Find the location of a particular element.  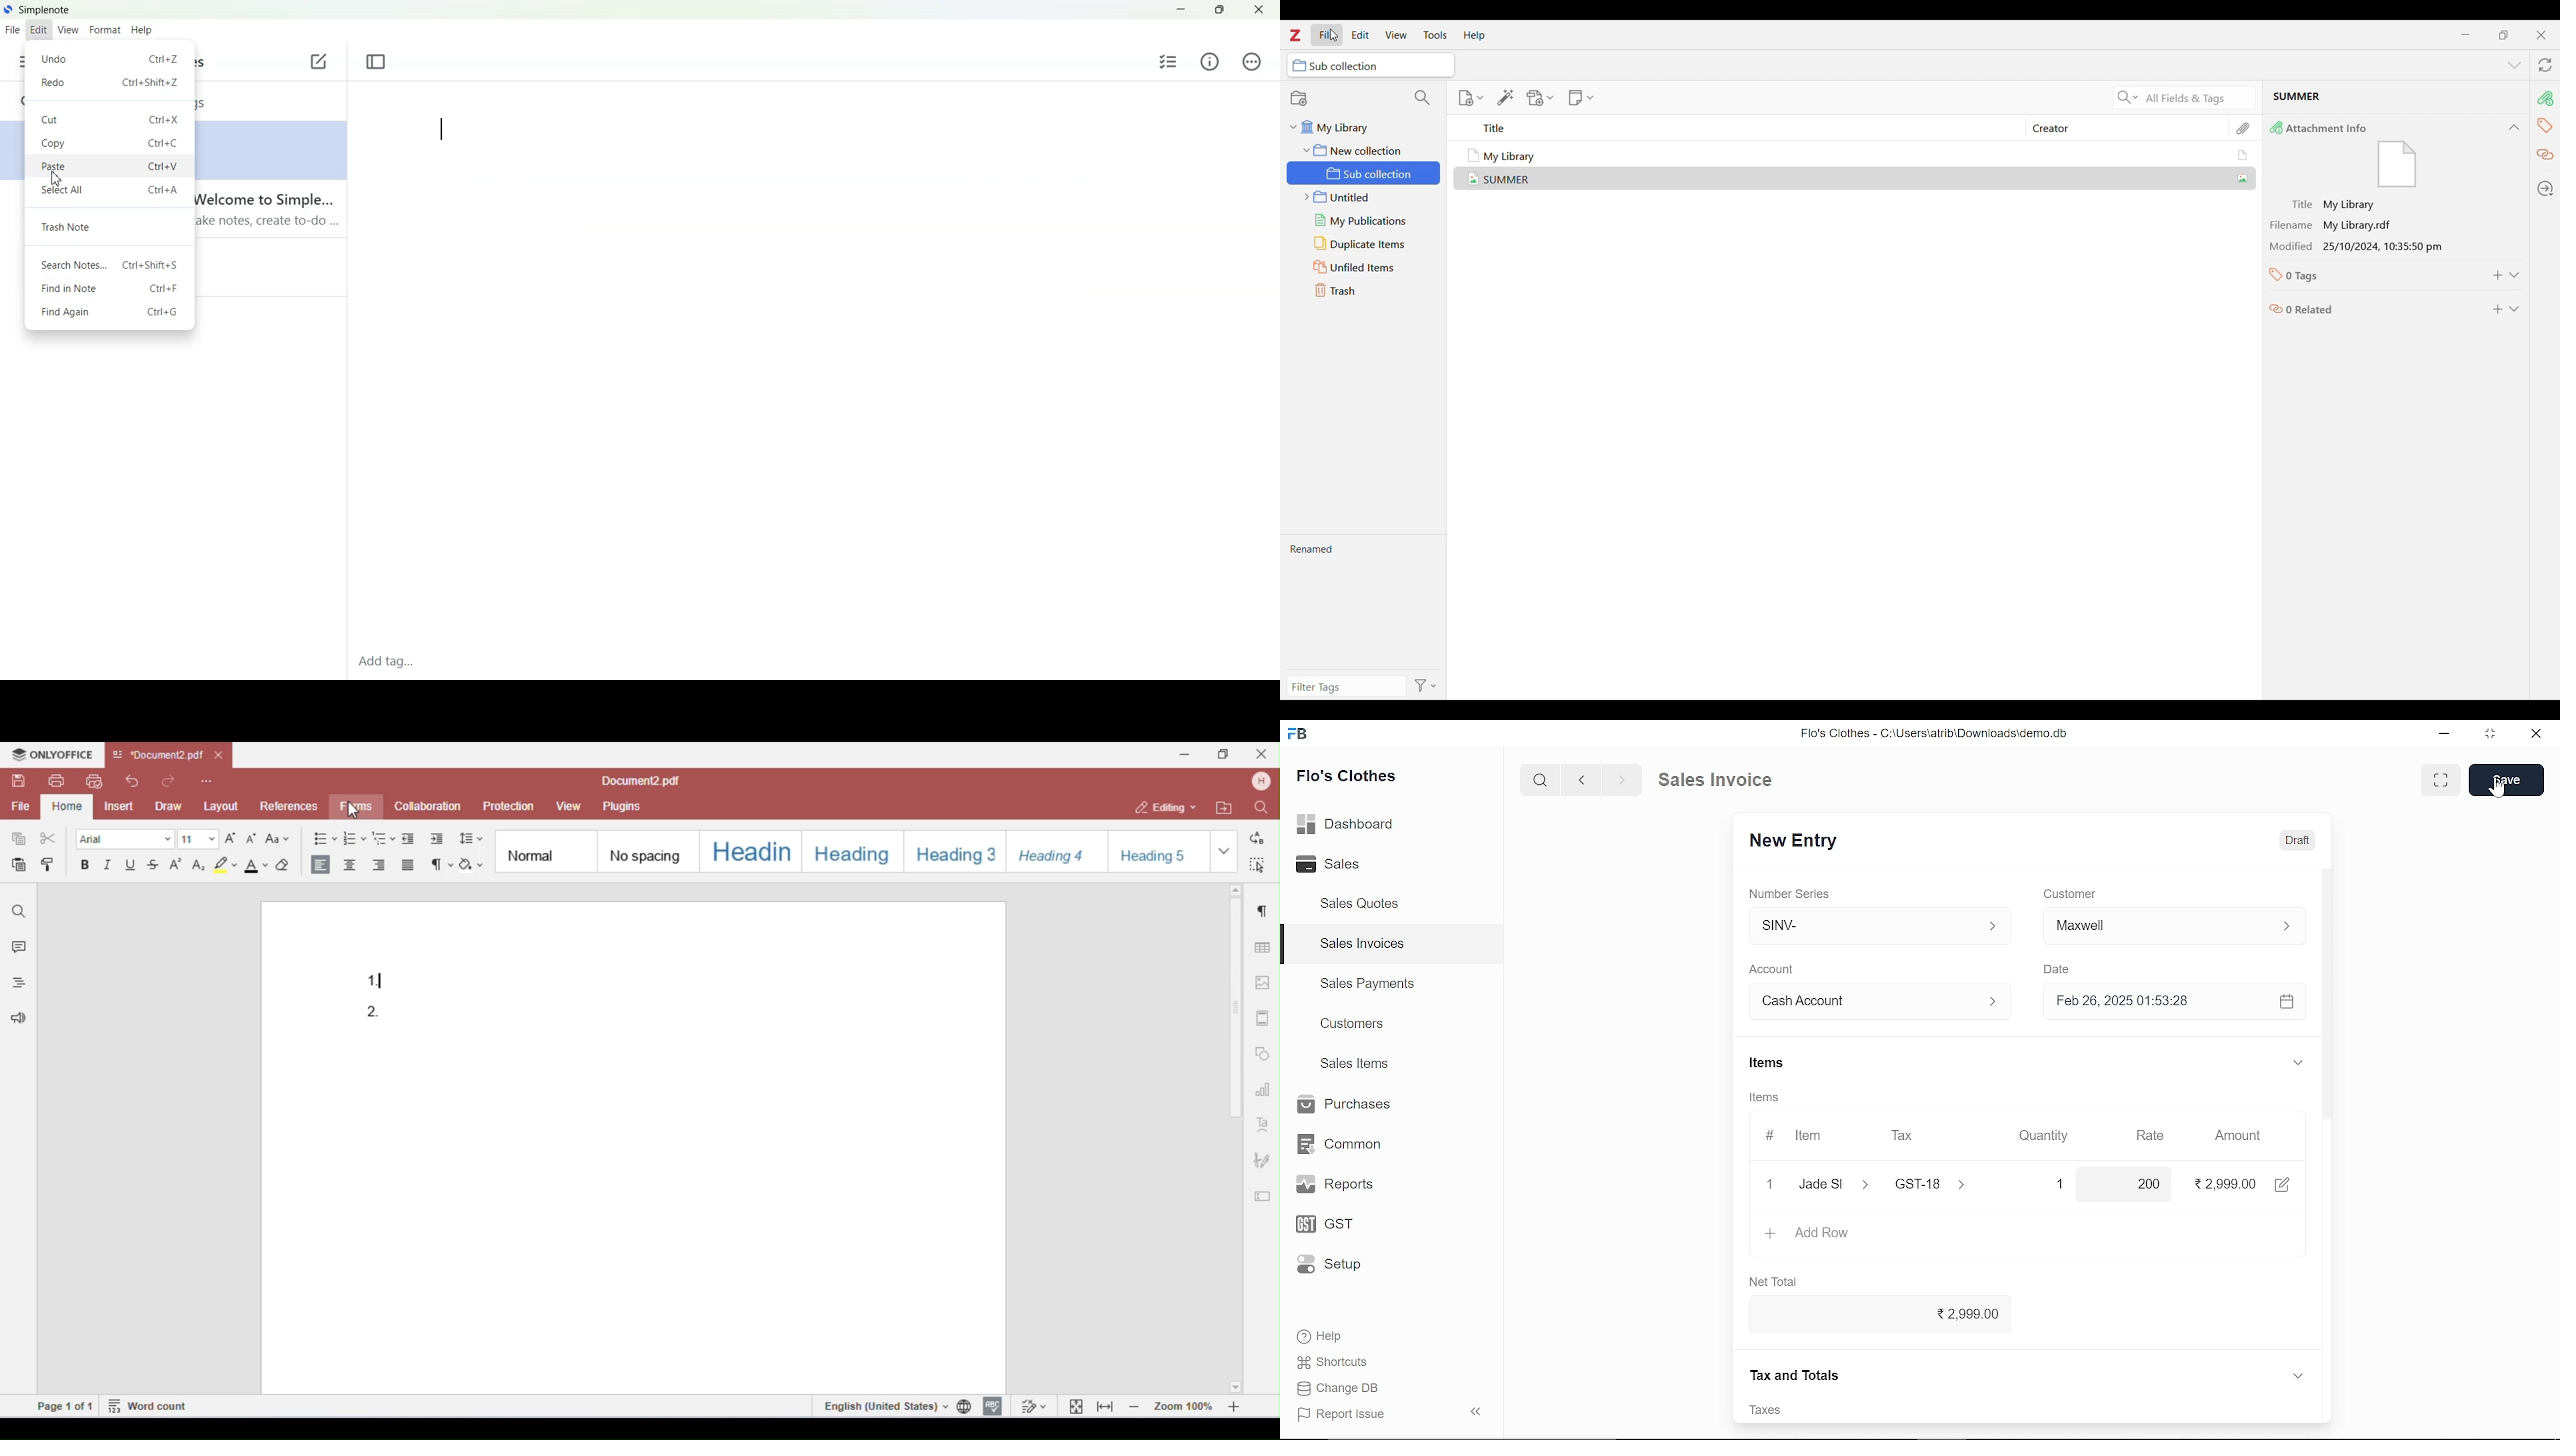

paragraph settings is located at coordinates (1259, 908).